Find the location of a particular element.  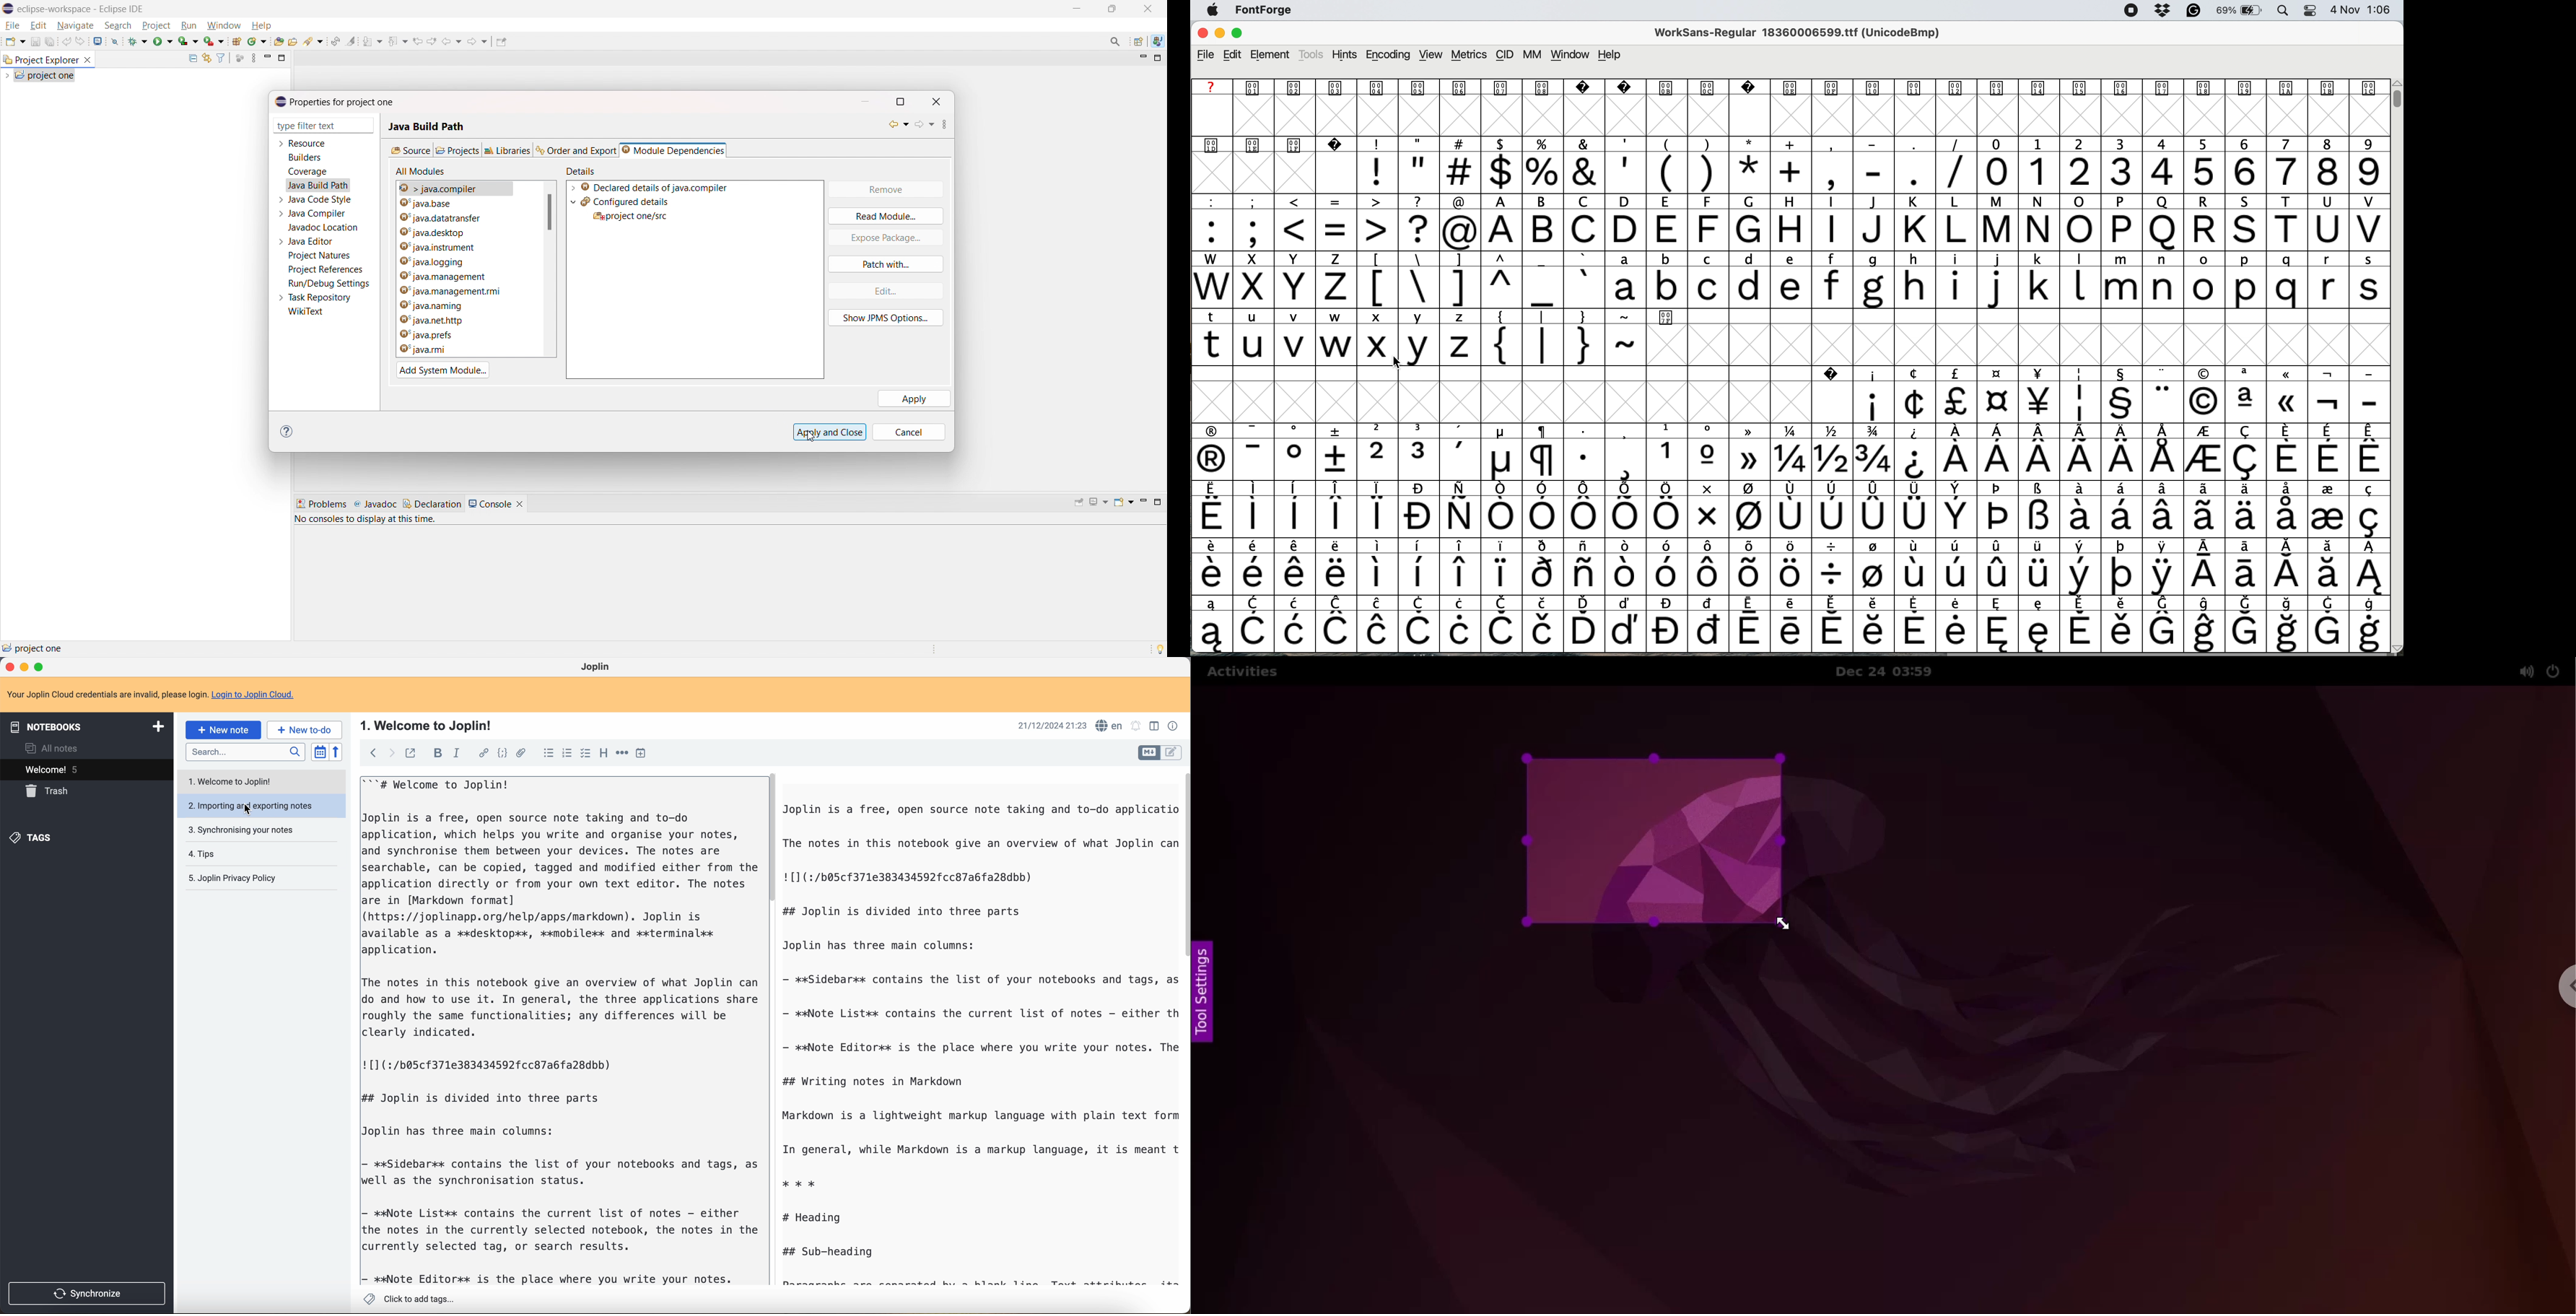

new to-do is located at coordinates (306, 730).